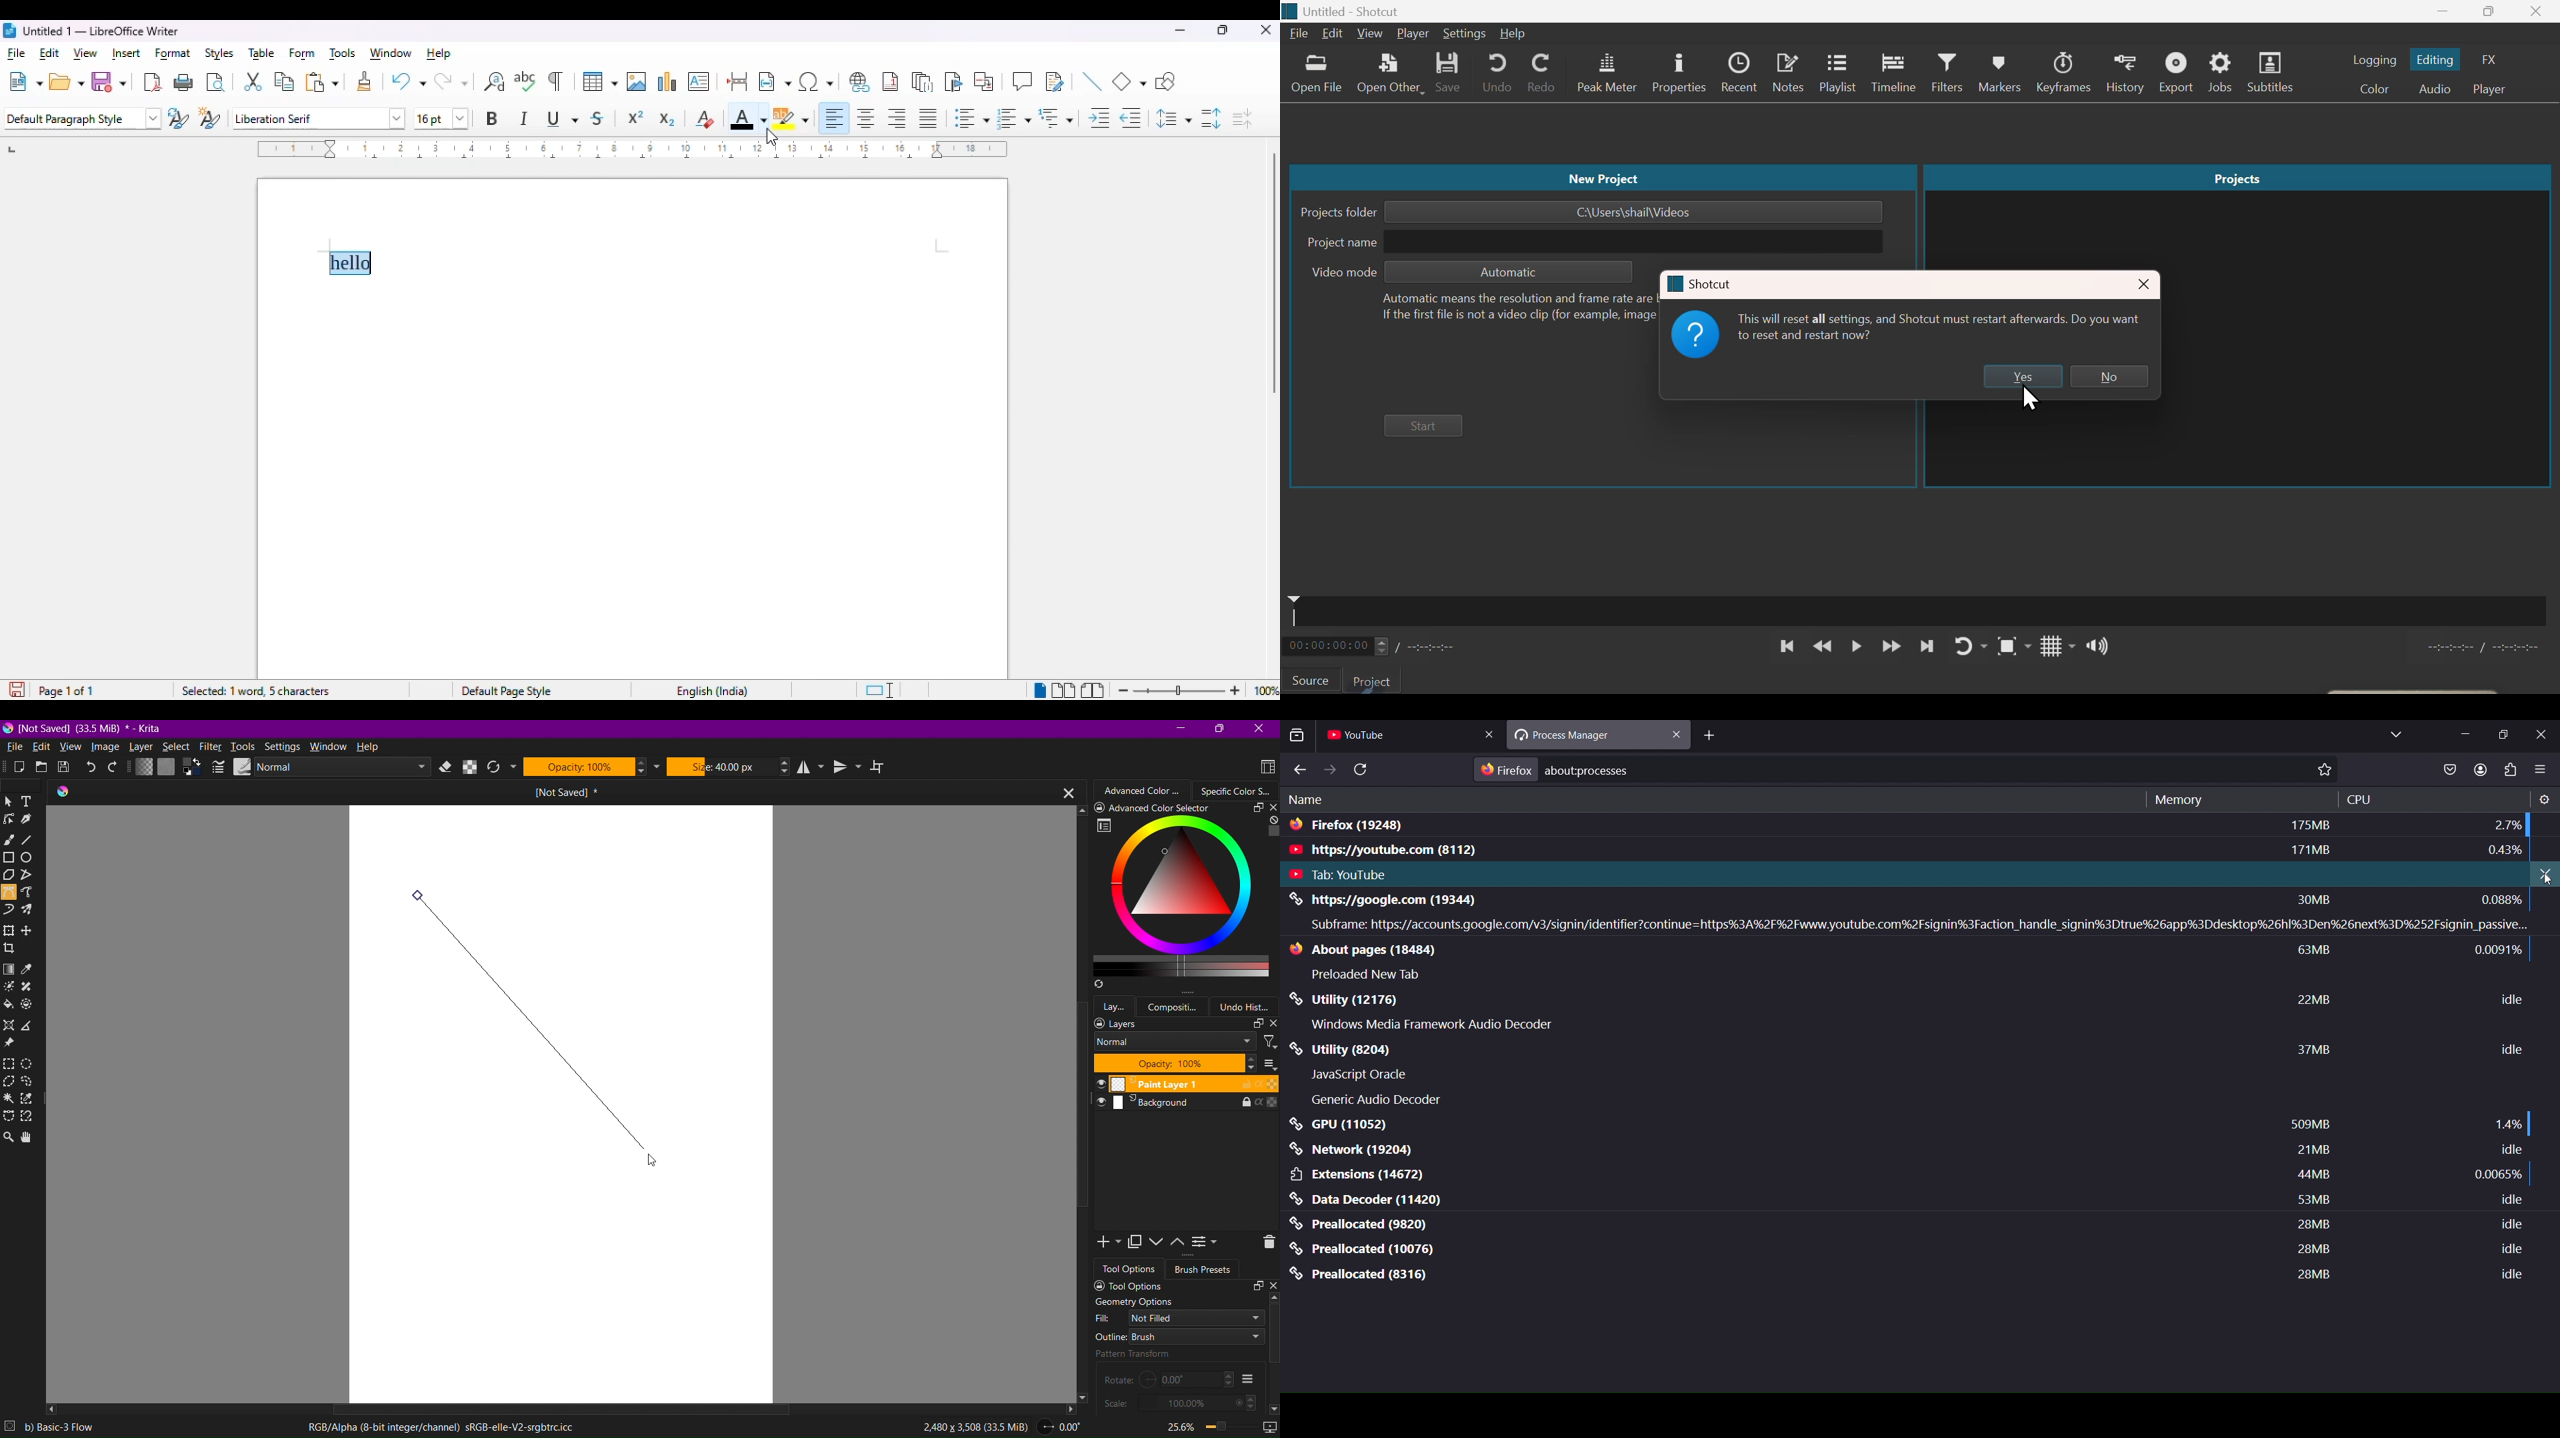 The height and width of the screenshot is (1456, 2576). Describe the element at coordinates (772, 139) in the screenshot. I see `cursor` at that location.